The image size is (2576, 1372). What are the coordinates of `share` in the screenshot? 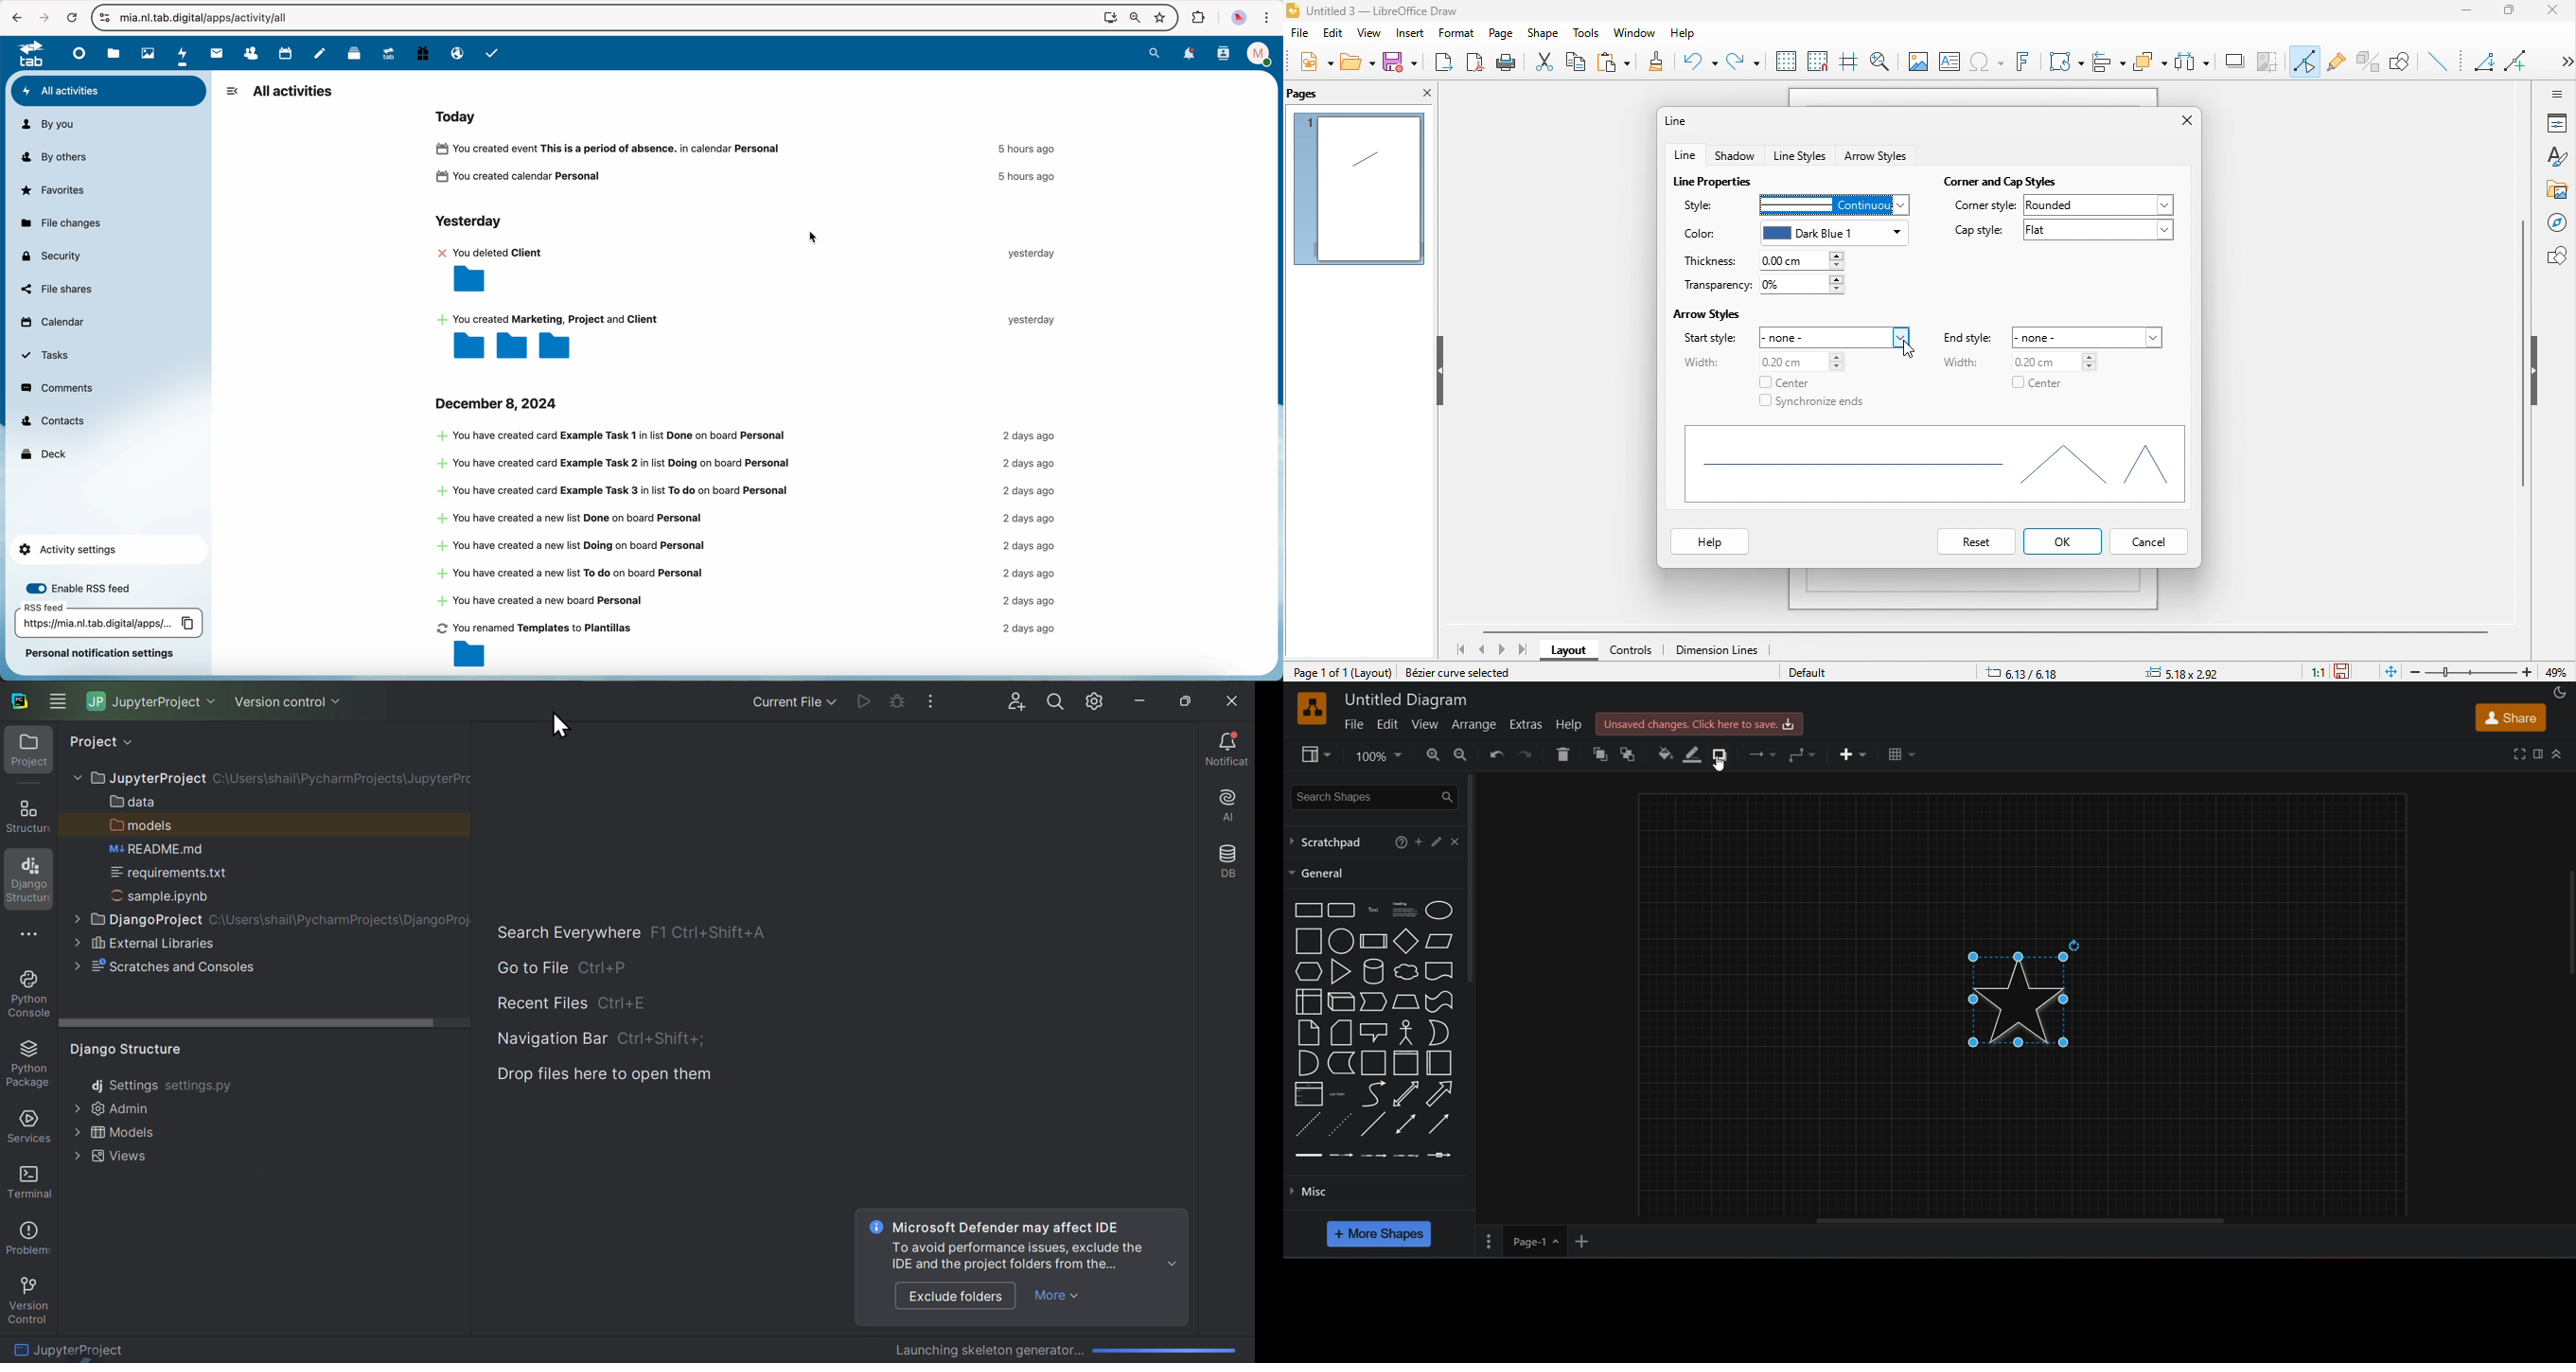 It's located at (2510, 717).